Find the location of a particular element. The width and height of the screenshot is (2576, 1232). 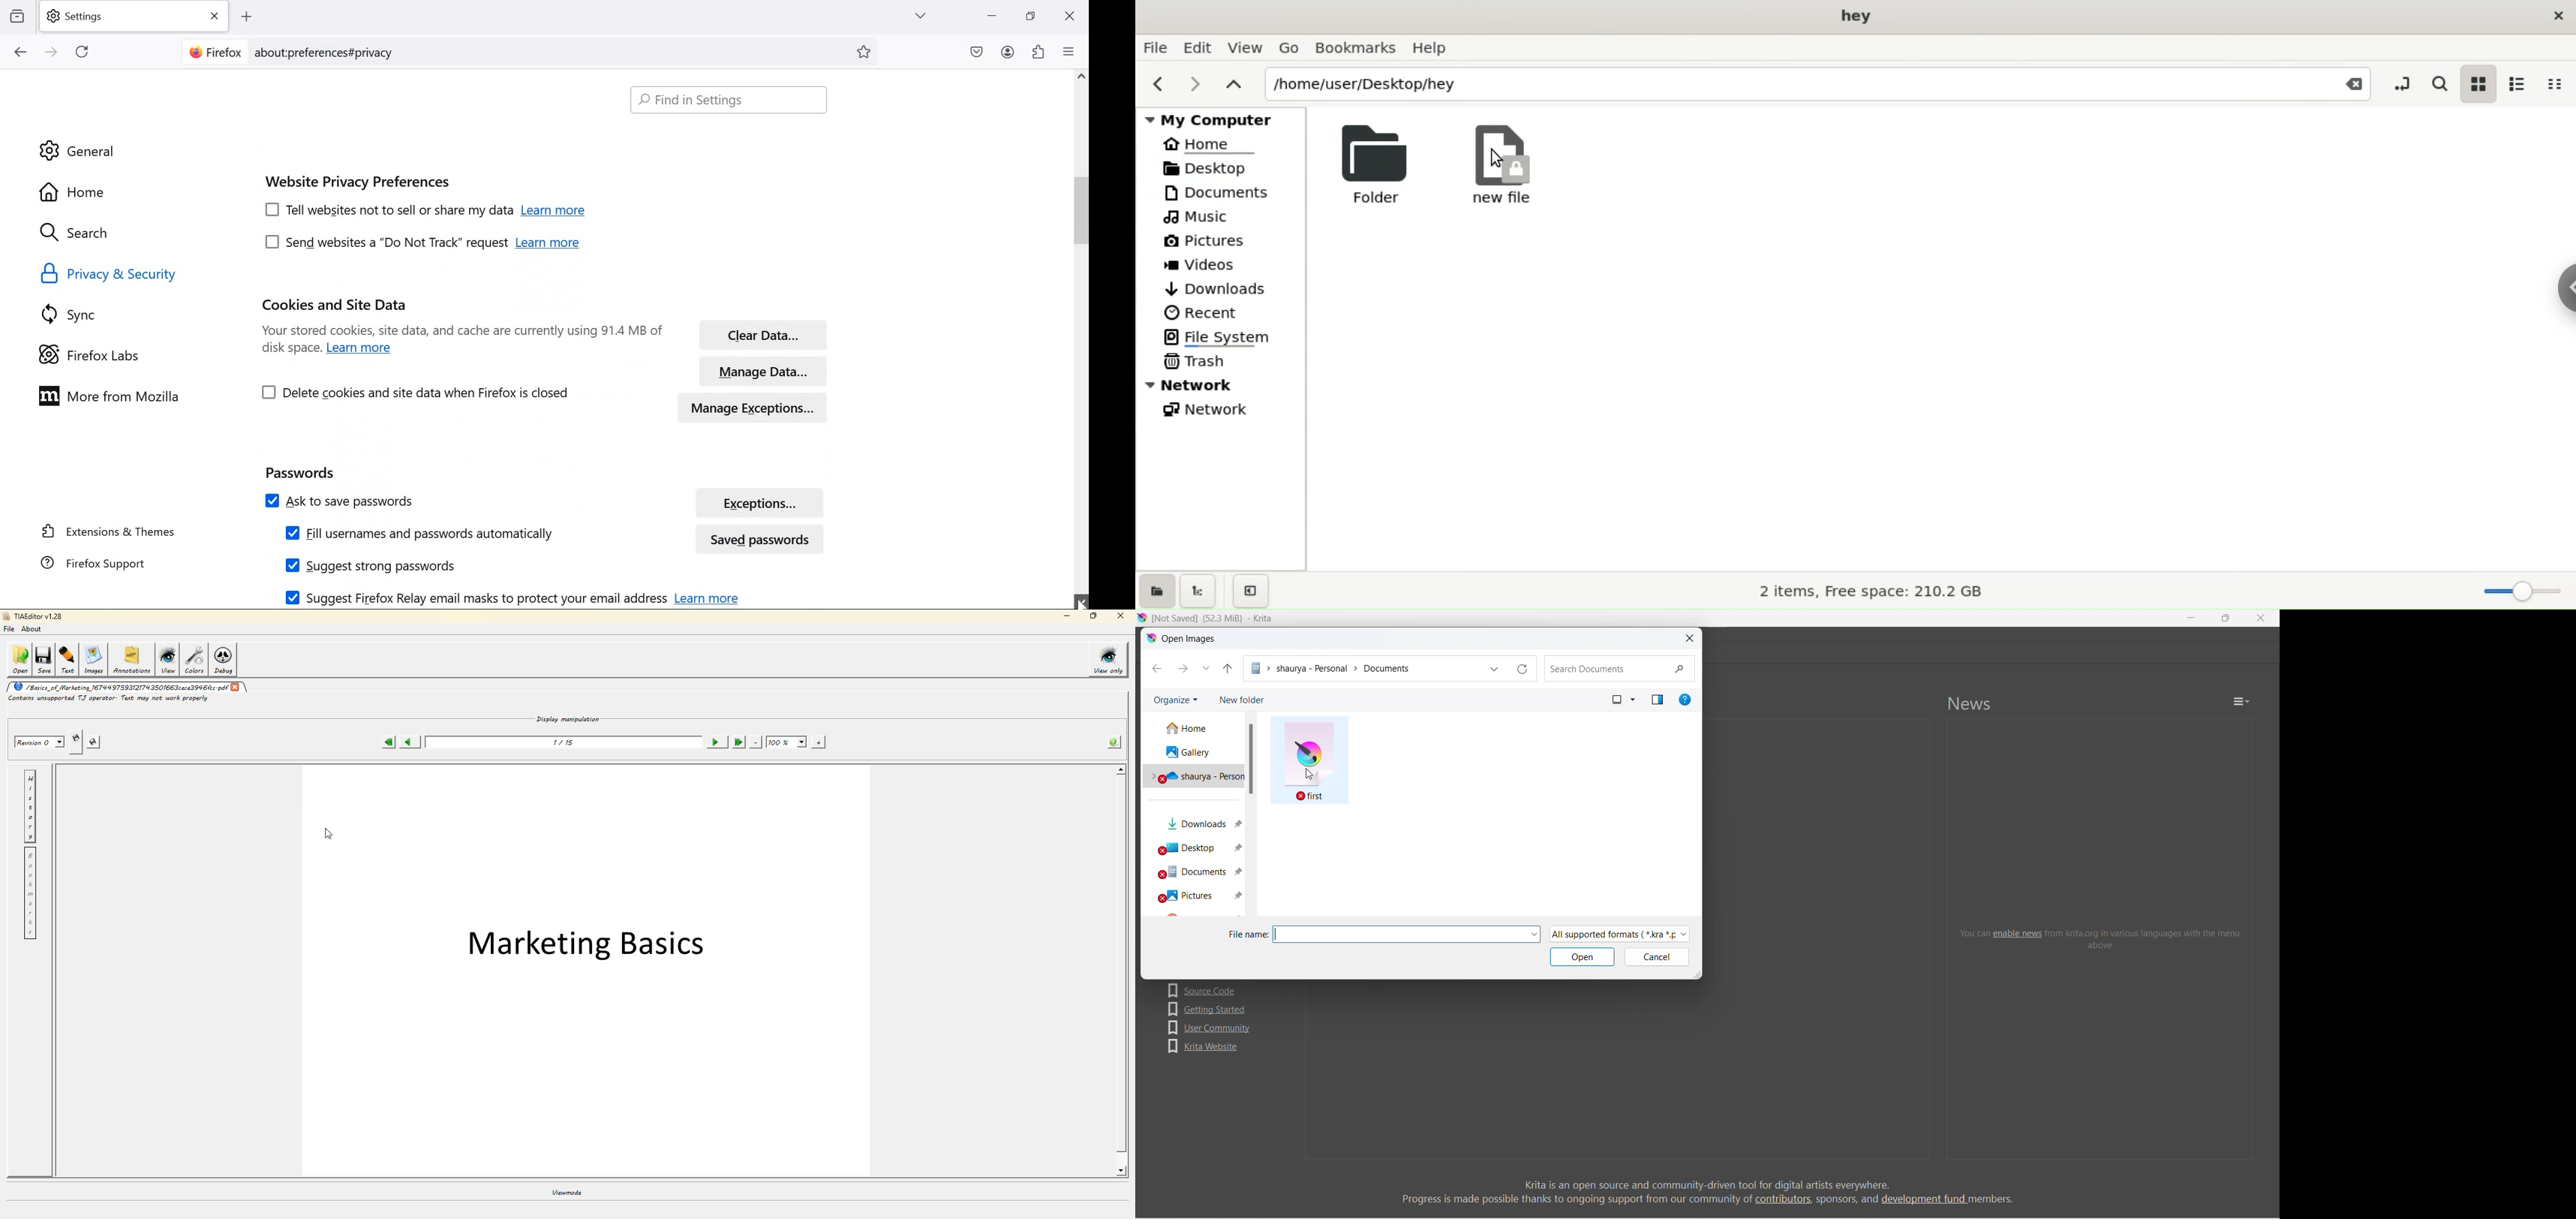

extensions & themes is located at coordinates (109, 531).